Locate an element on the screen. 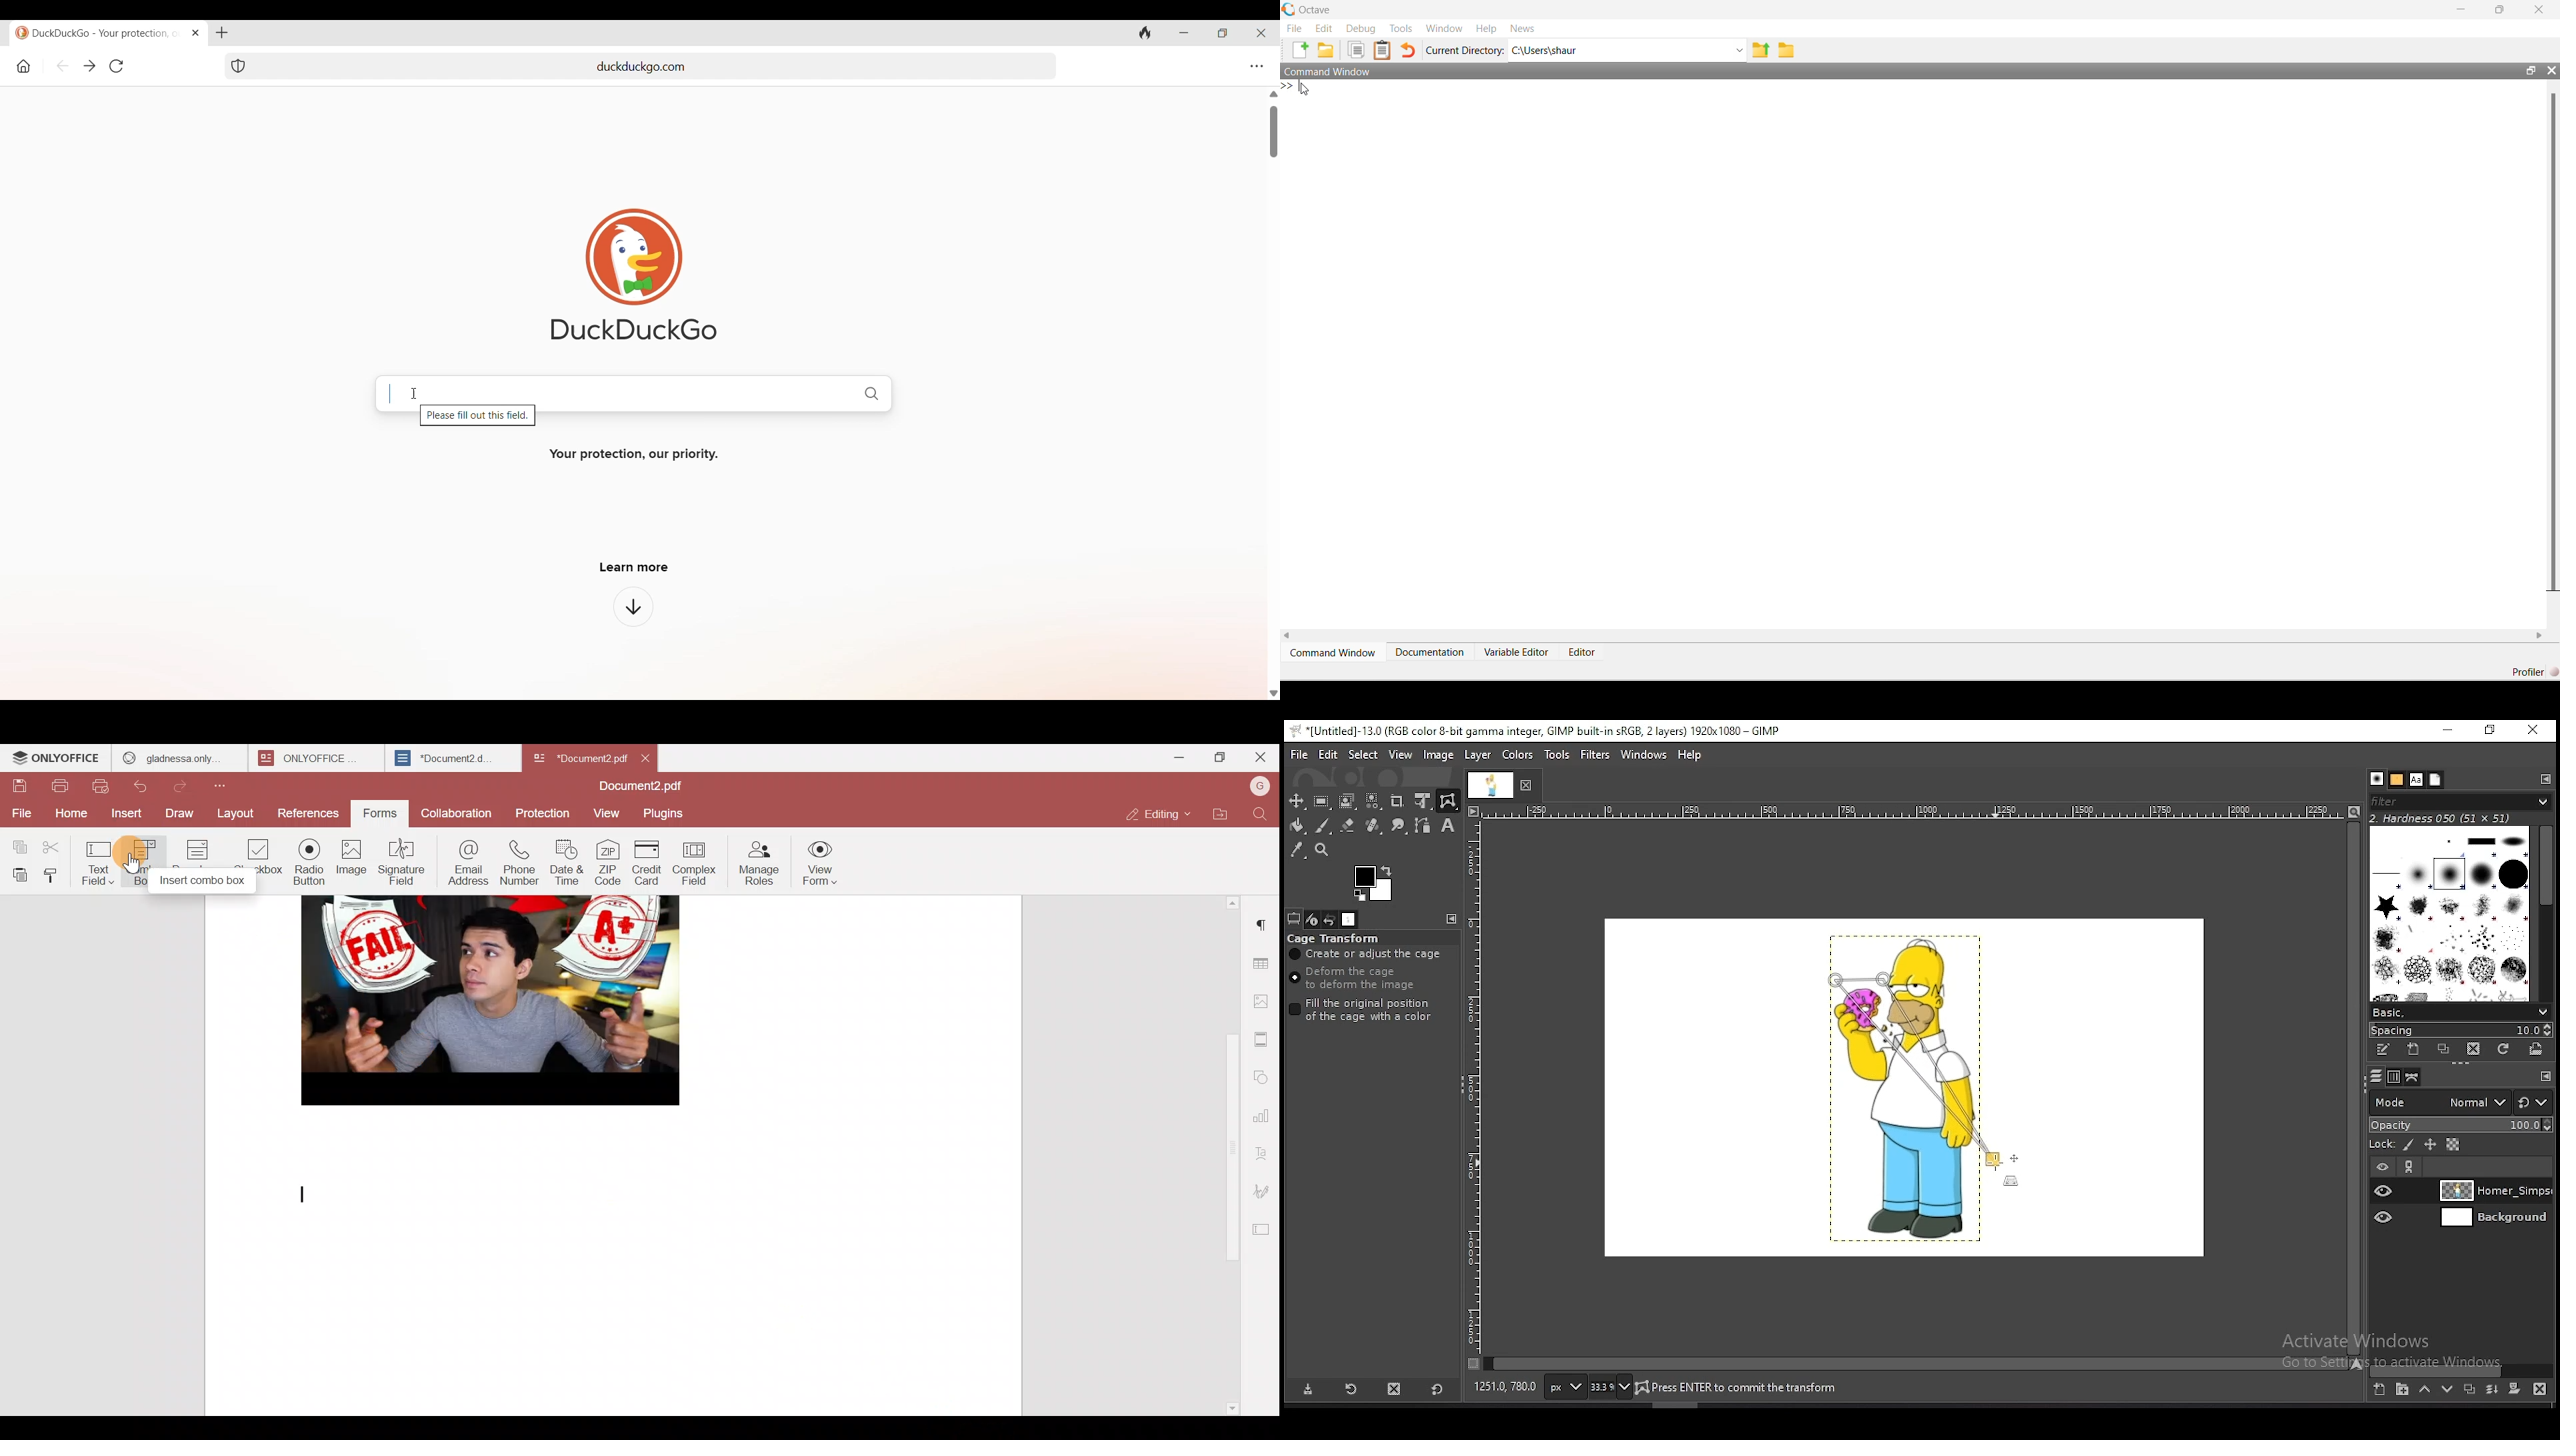 The height and width of the screenshot is (1456, 2576). configure this tab is located at coordinates (2544, 780).